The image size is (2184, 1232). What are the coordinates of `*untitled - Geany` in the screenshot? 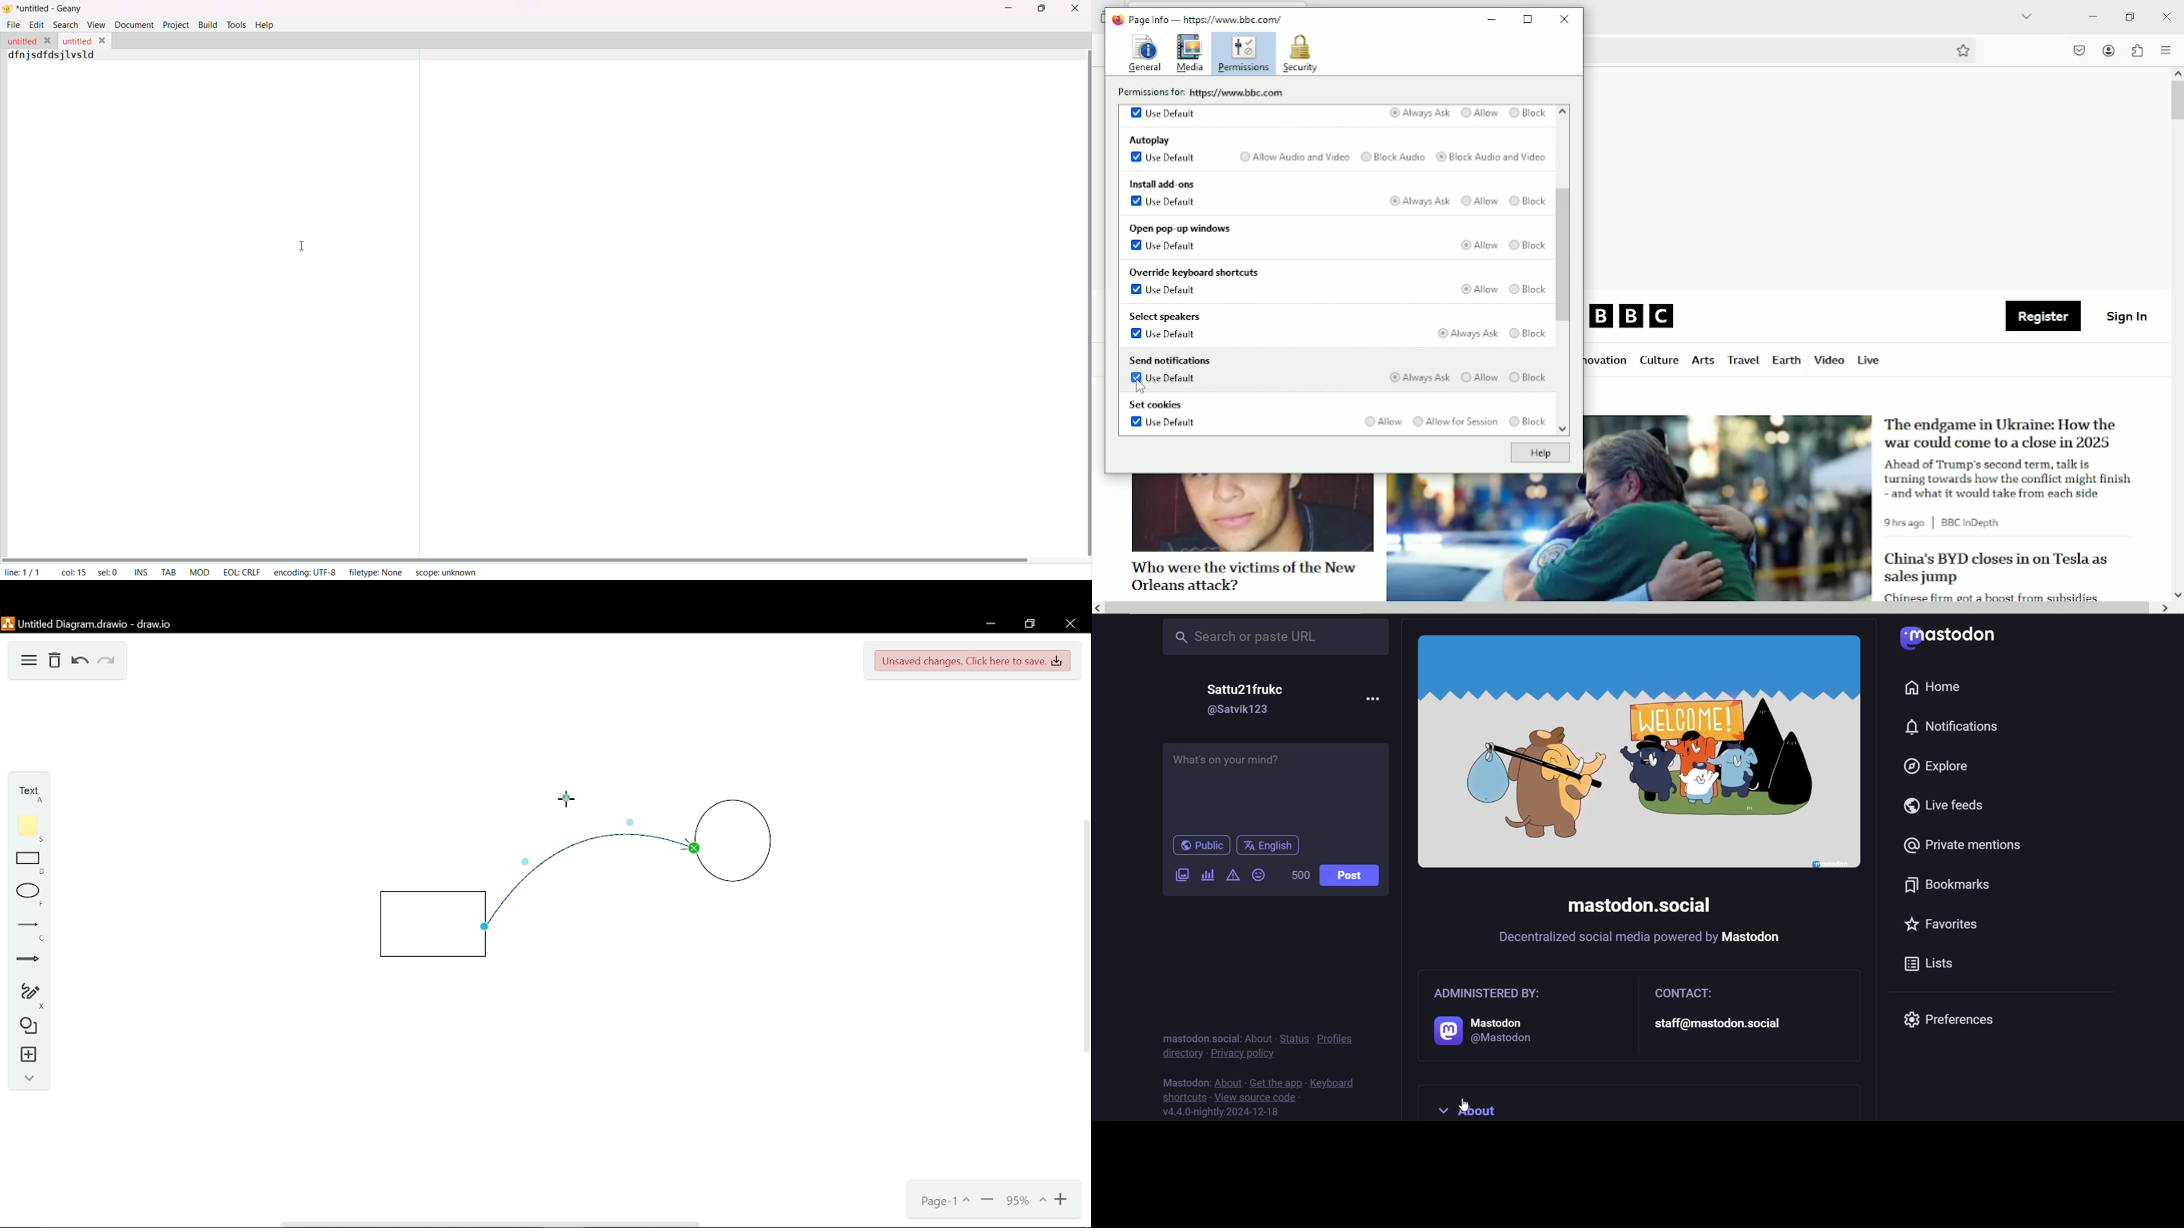 It's located at (50, 9).